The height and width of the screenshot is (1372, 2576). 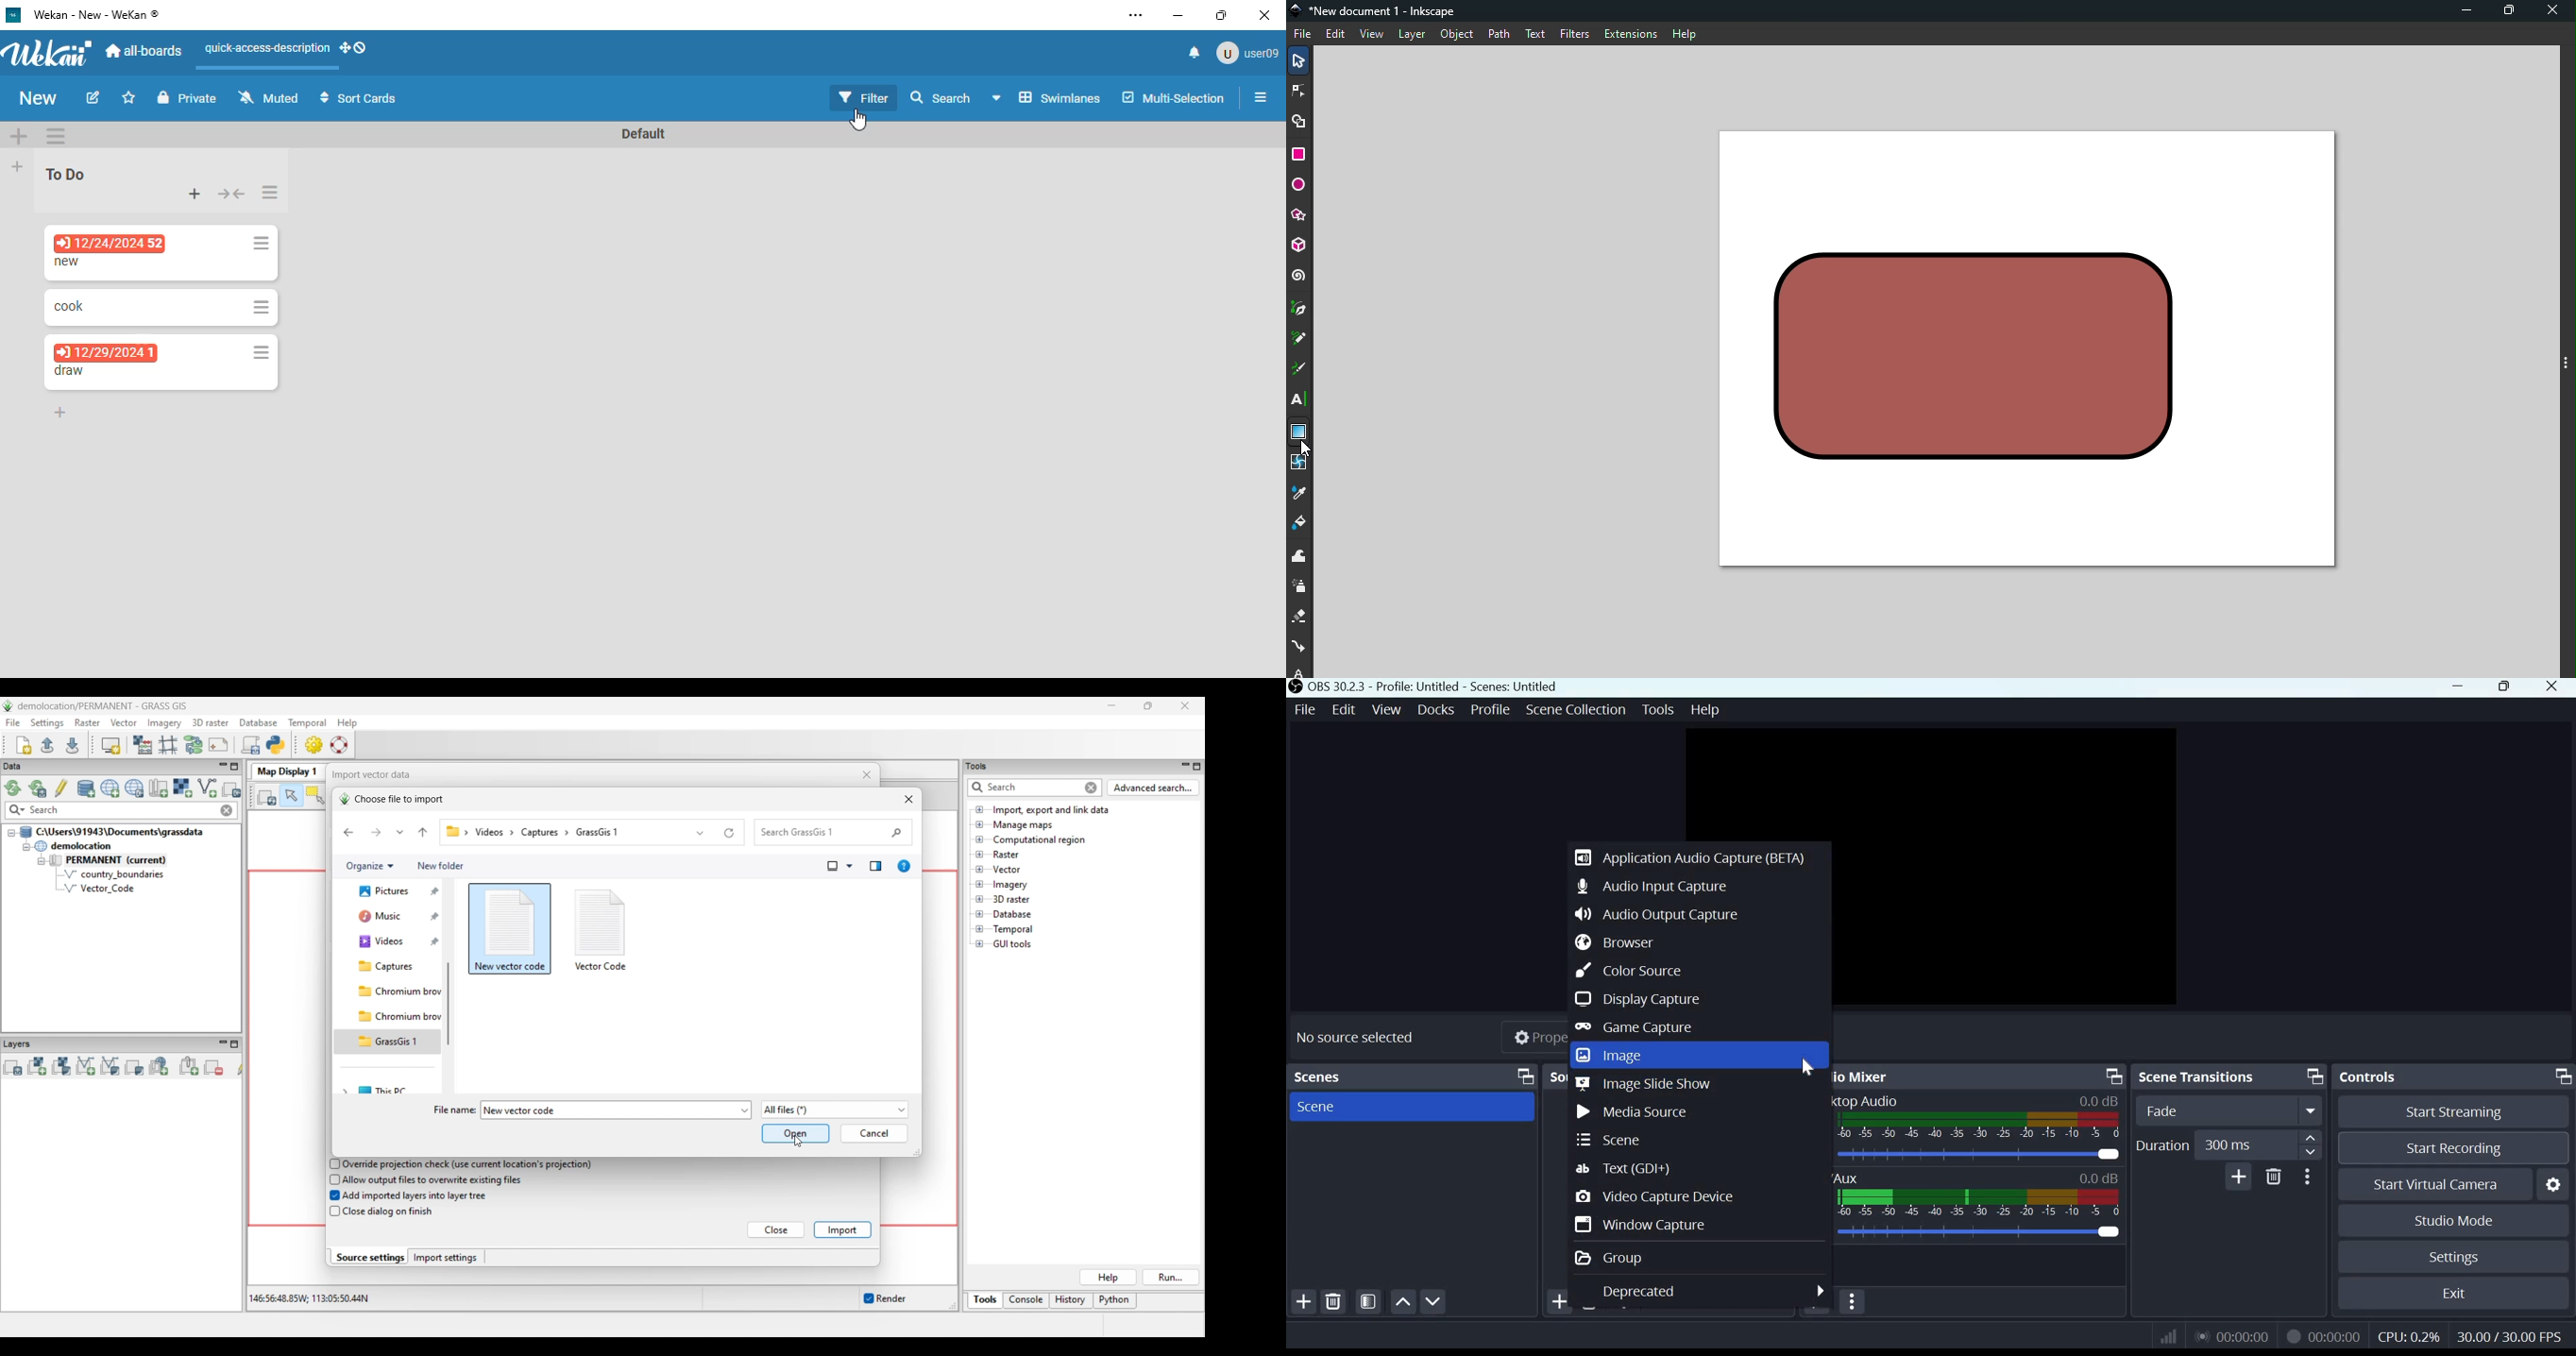 I want to click on close, so click(x=2555, y=689).